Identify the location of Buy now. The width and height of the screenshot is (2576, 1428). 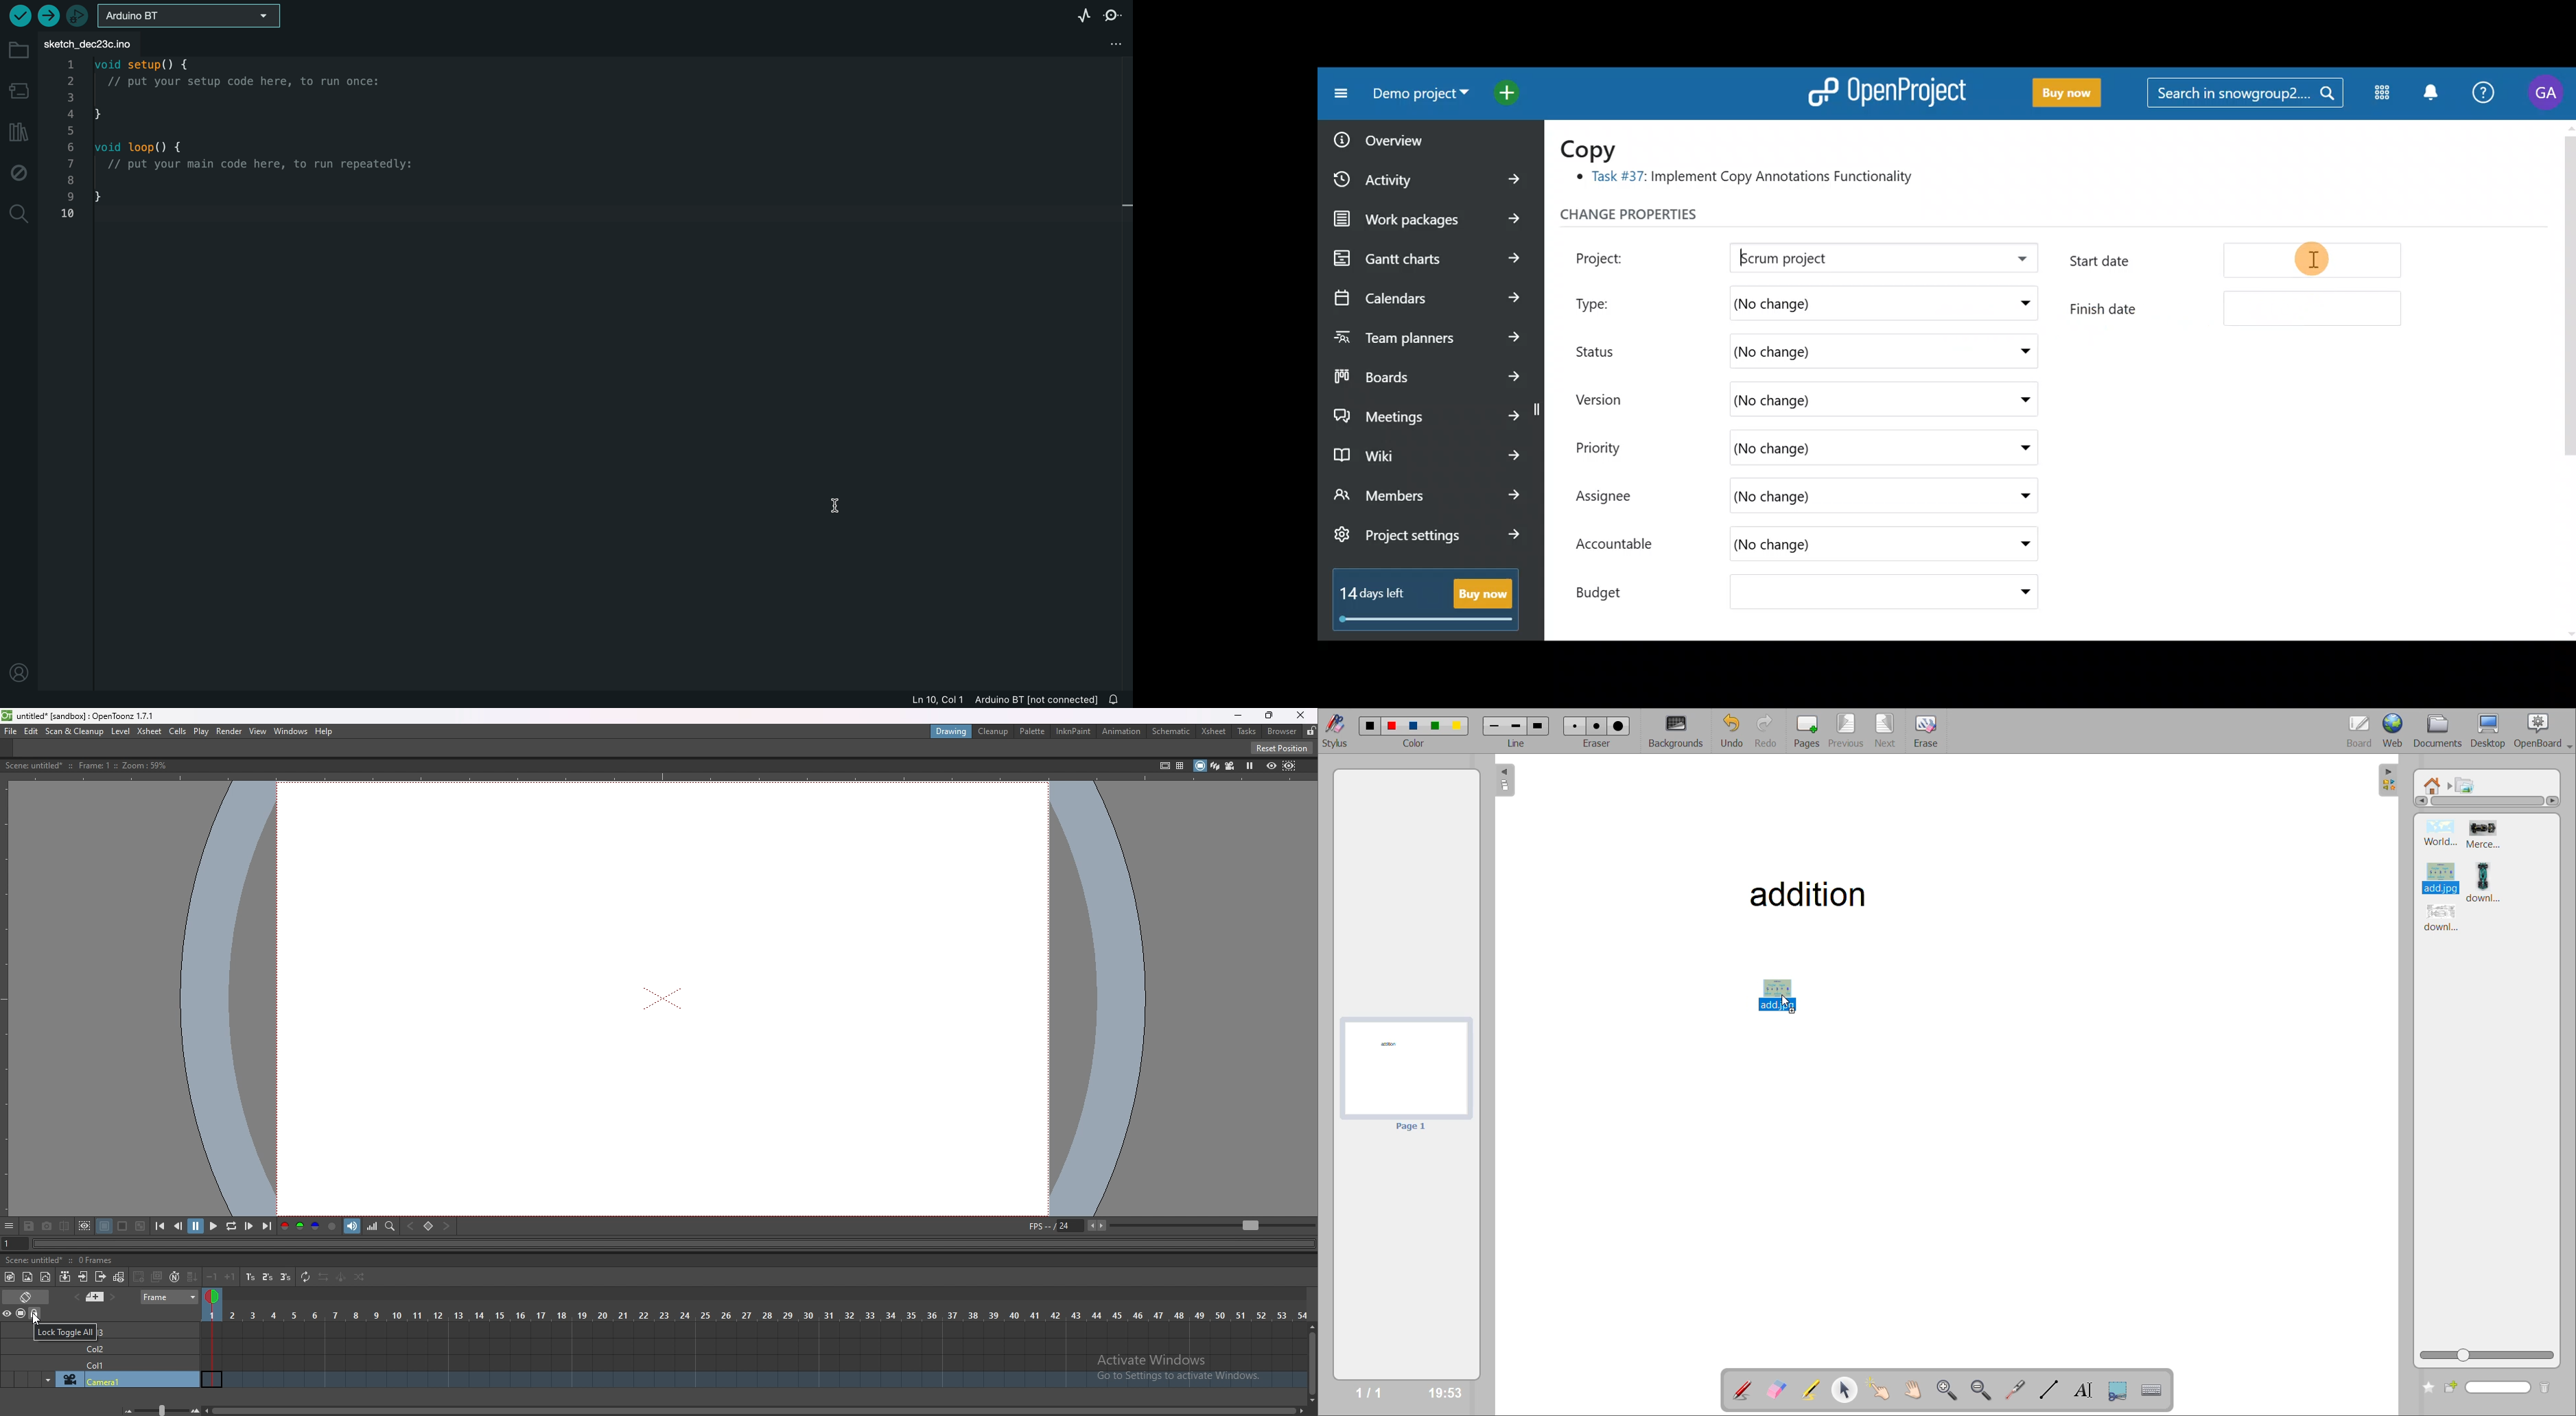
(2061, 93).